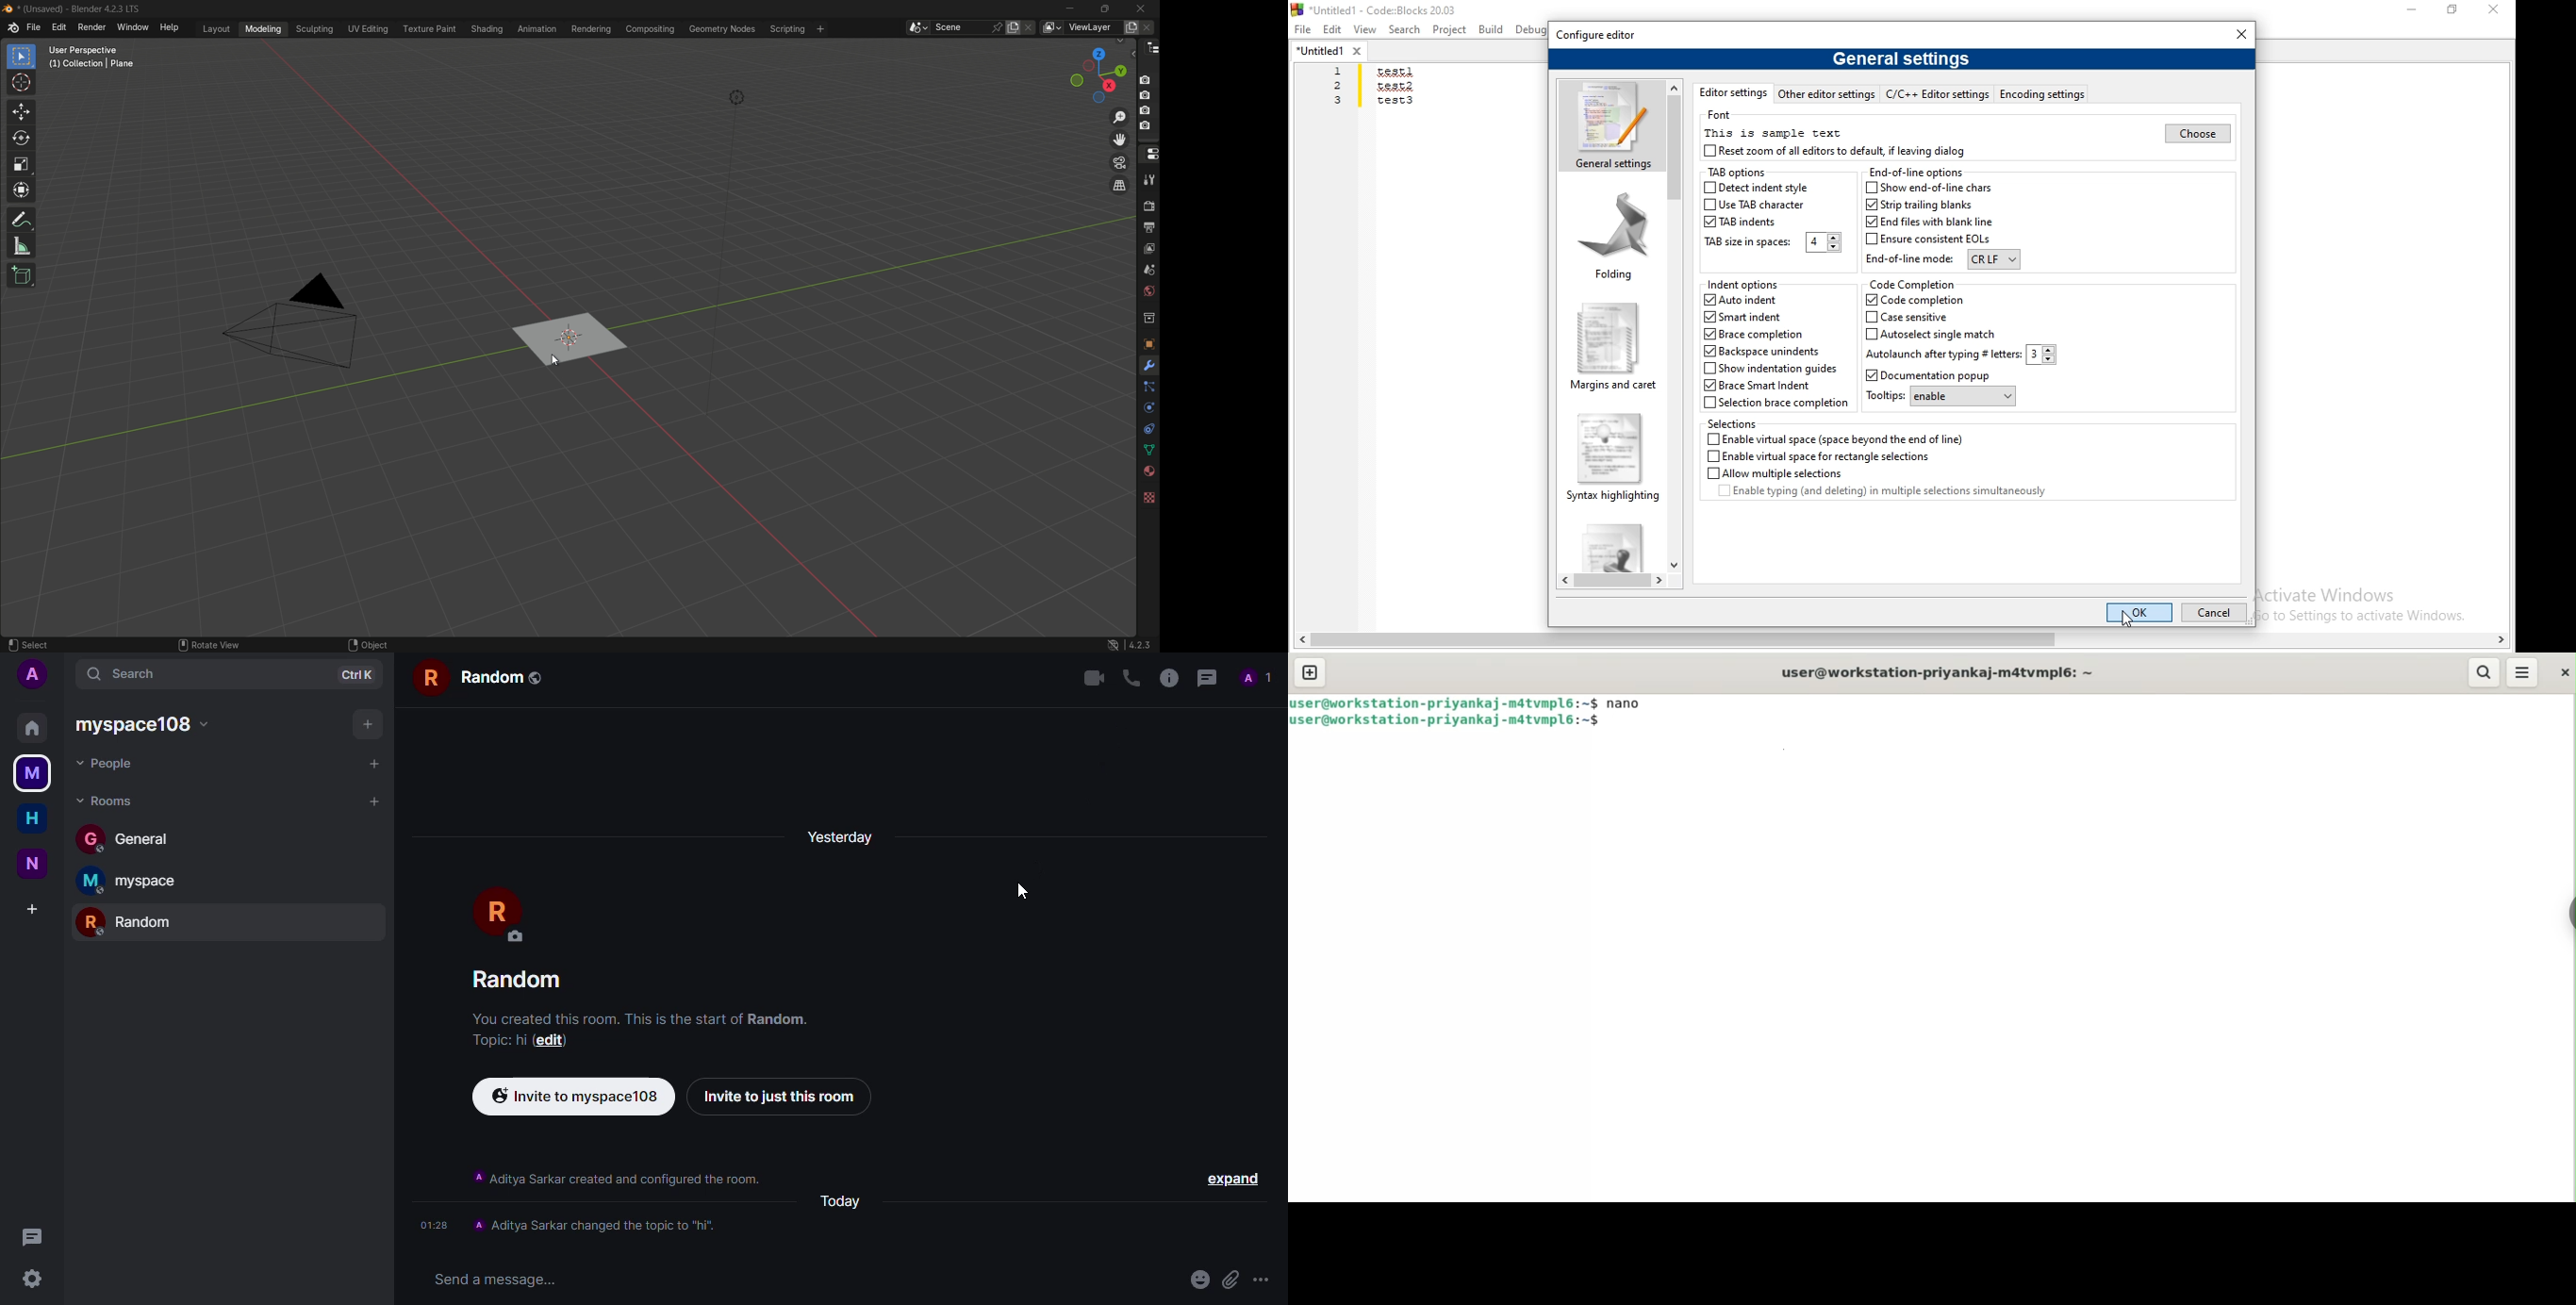 The width and height of the screenshot is (2576, 1316). What do you see at coordinates (1762, 352) in the screenshot?
I see `Backspace unindents` at bounding box center [1762, 352].